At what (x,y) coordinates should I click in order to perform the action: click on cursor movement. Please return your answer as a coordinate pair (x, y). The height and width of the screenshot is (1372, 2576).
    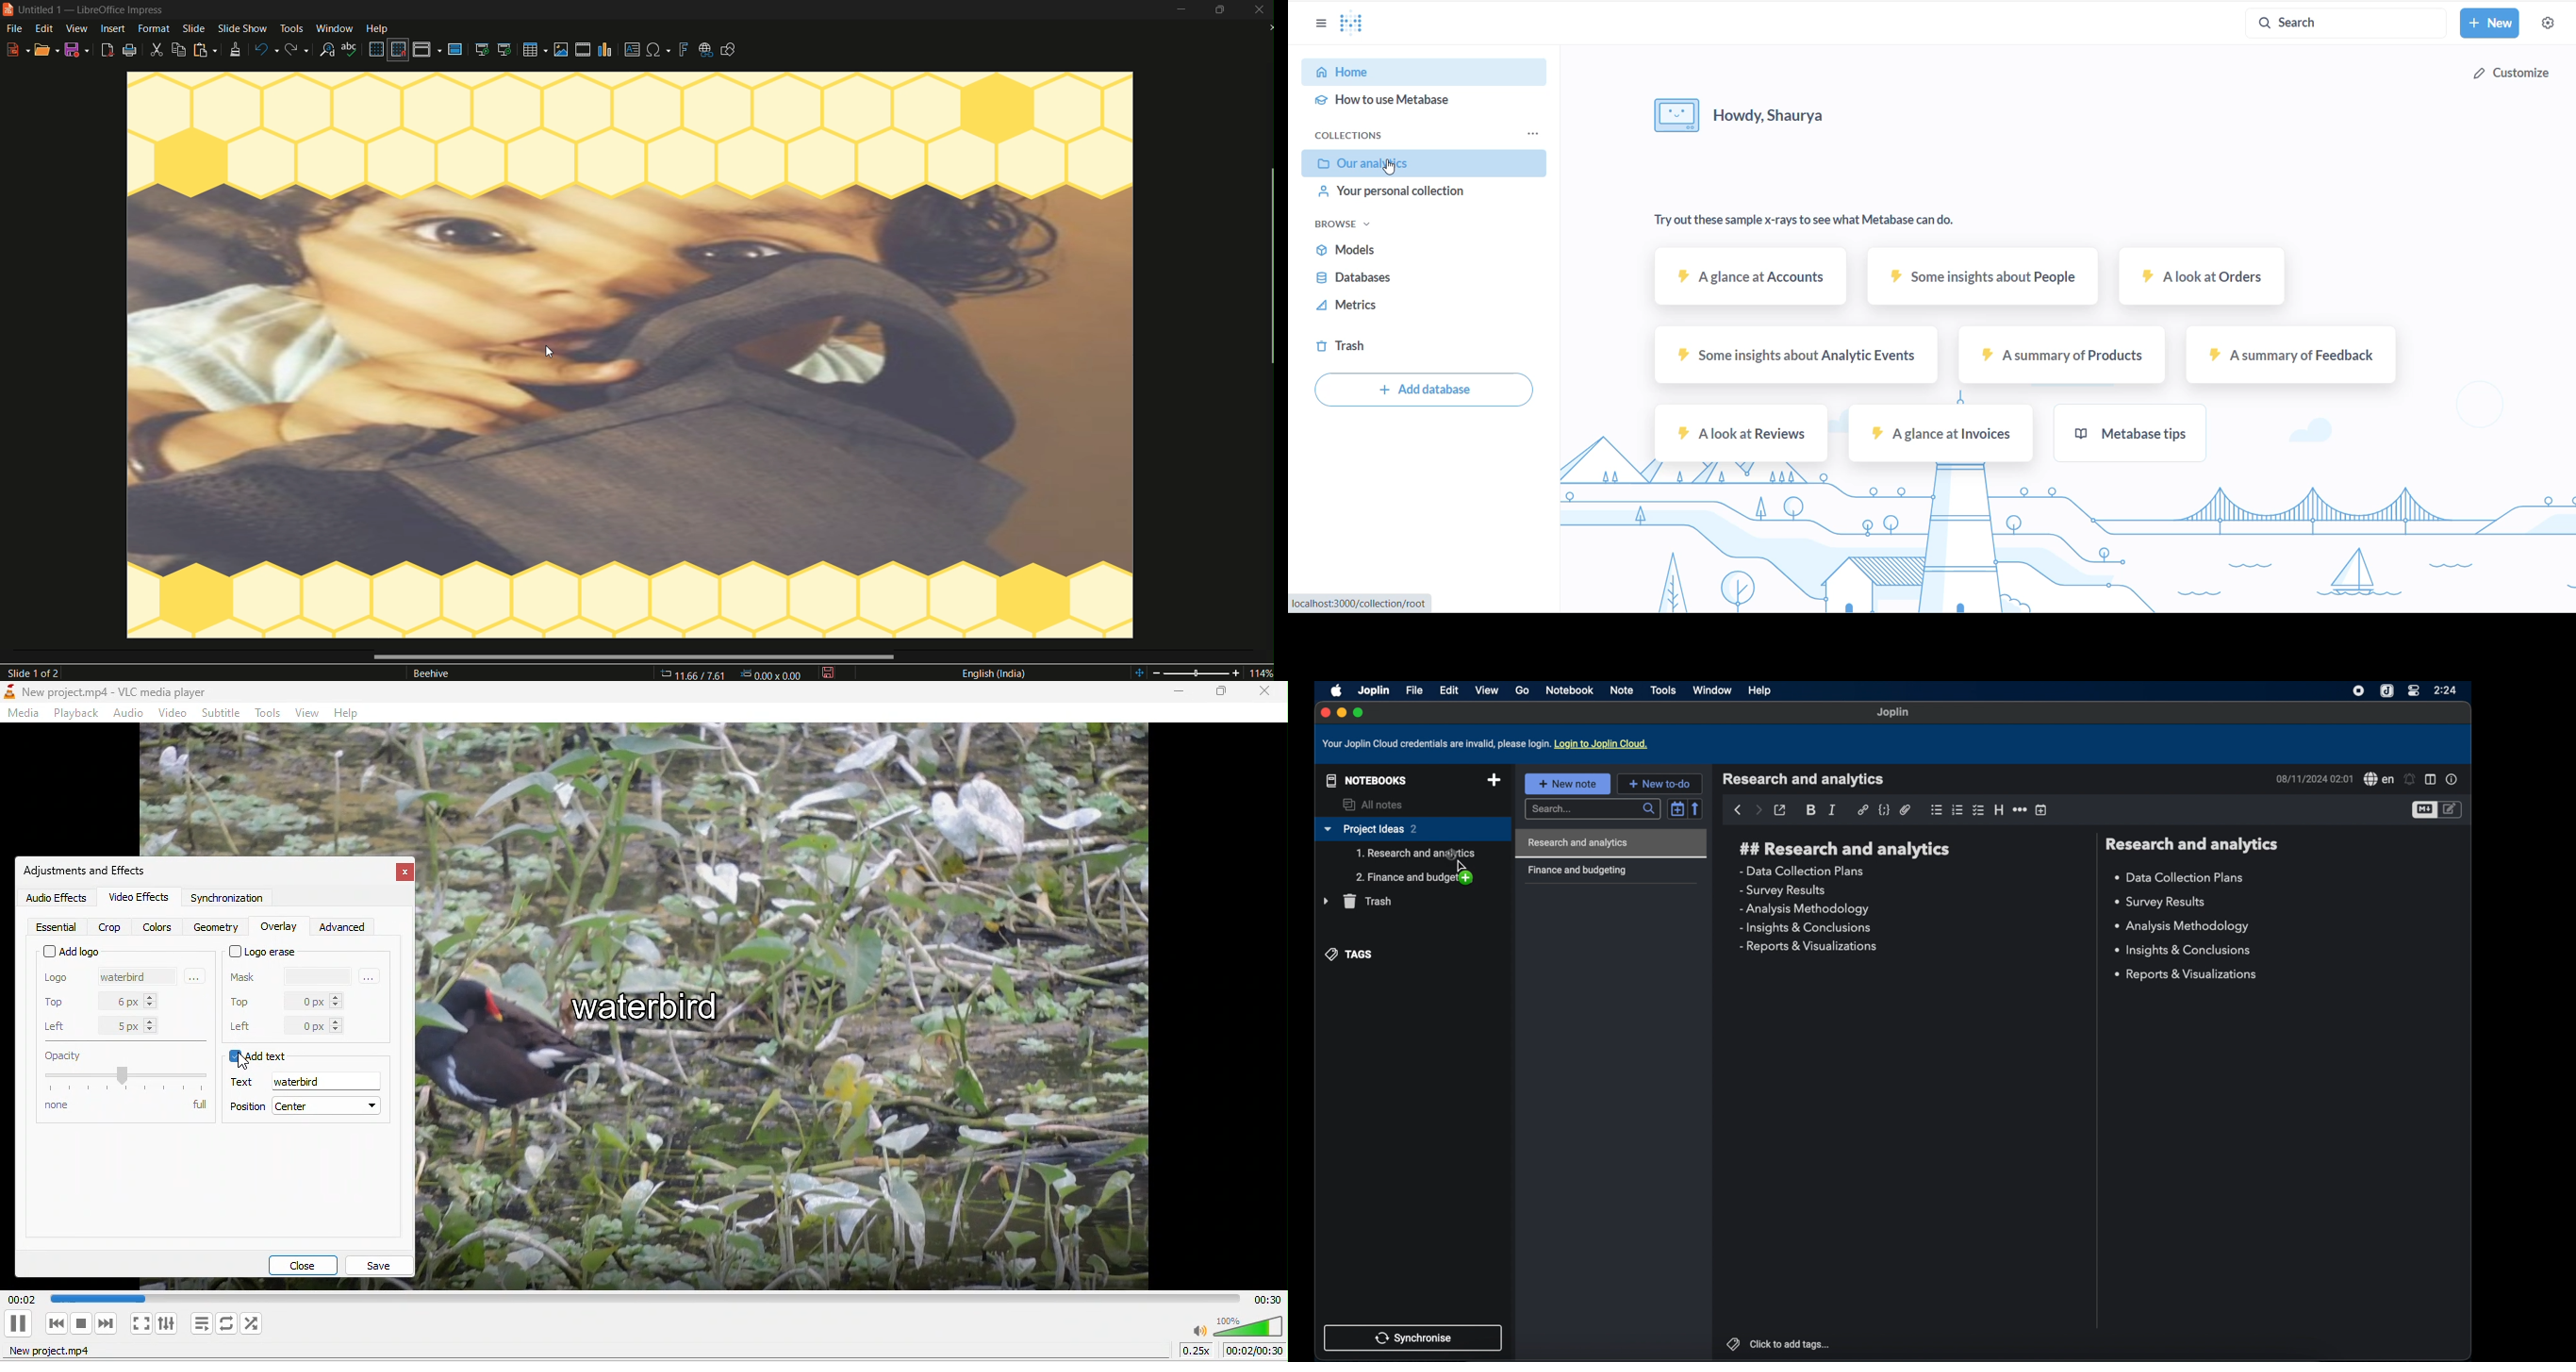
    Looking at the image, I should click on (248, 1062).